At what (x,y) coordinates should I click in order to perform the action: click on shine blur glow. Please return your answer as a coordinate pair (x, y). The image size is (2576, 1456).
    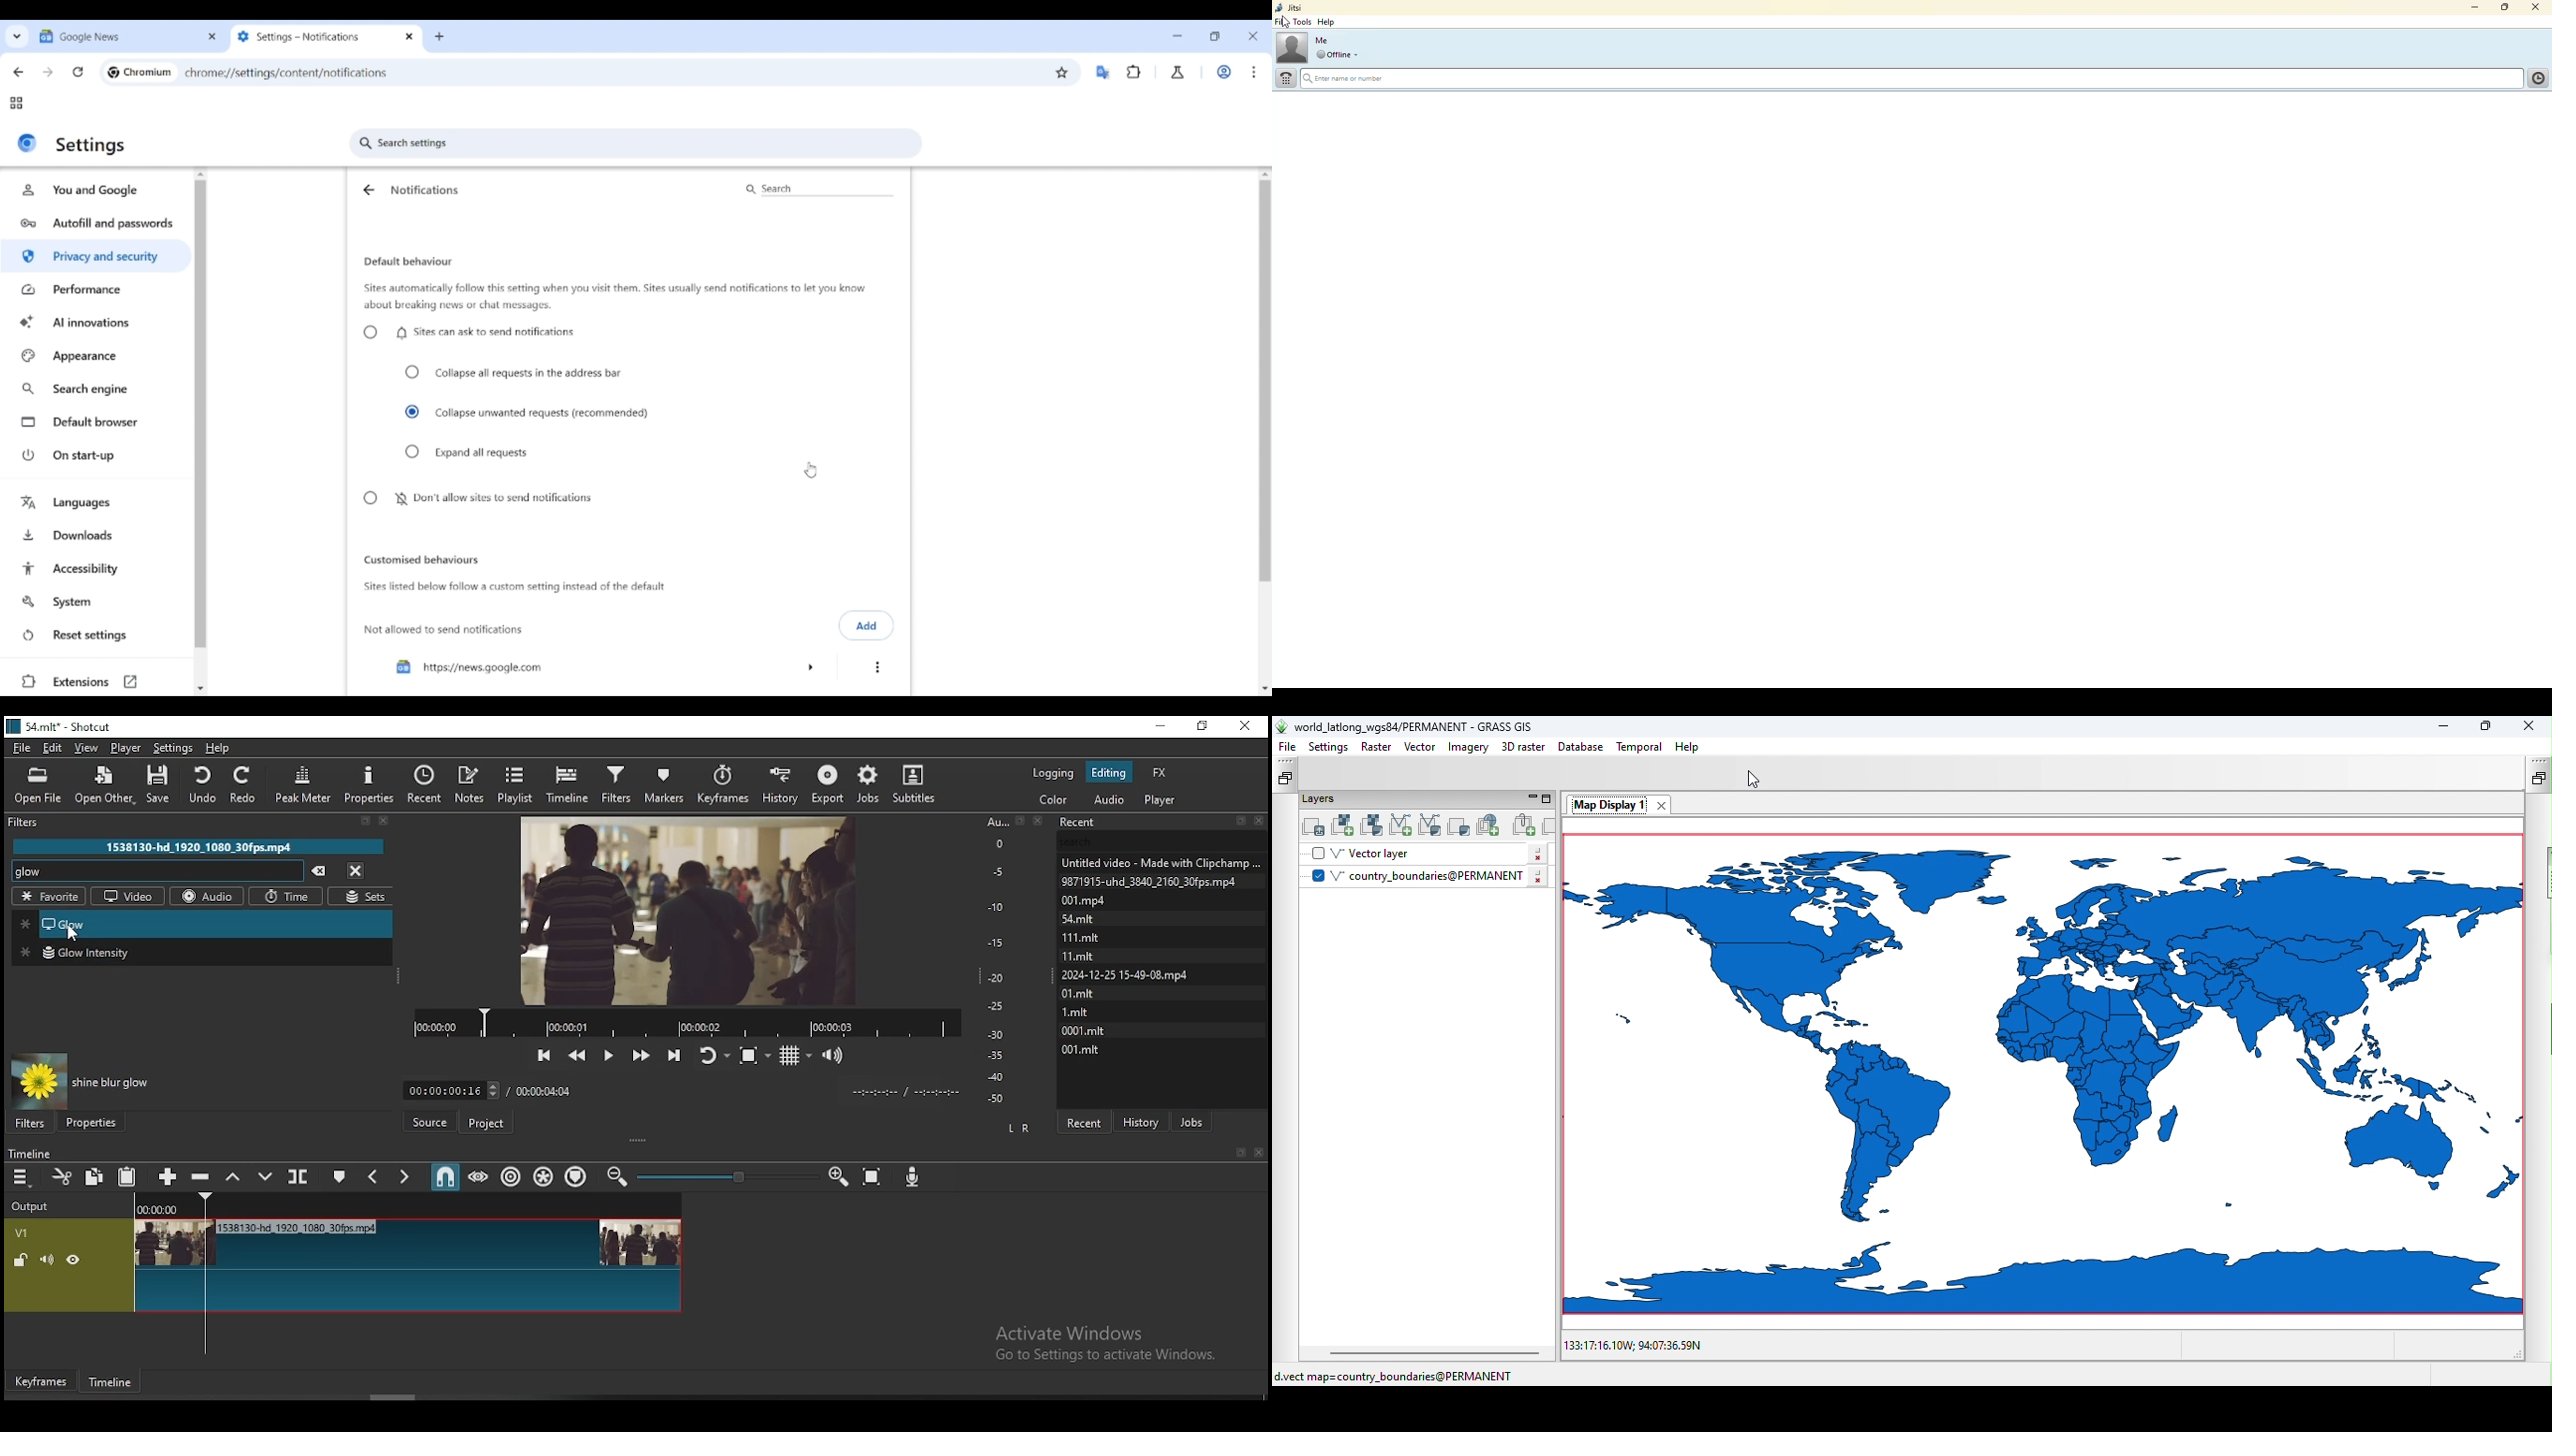
    Looking at the image, I should click on (110, 1082).